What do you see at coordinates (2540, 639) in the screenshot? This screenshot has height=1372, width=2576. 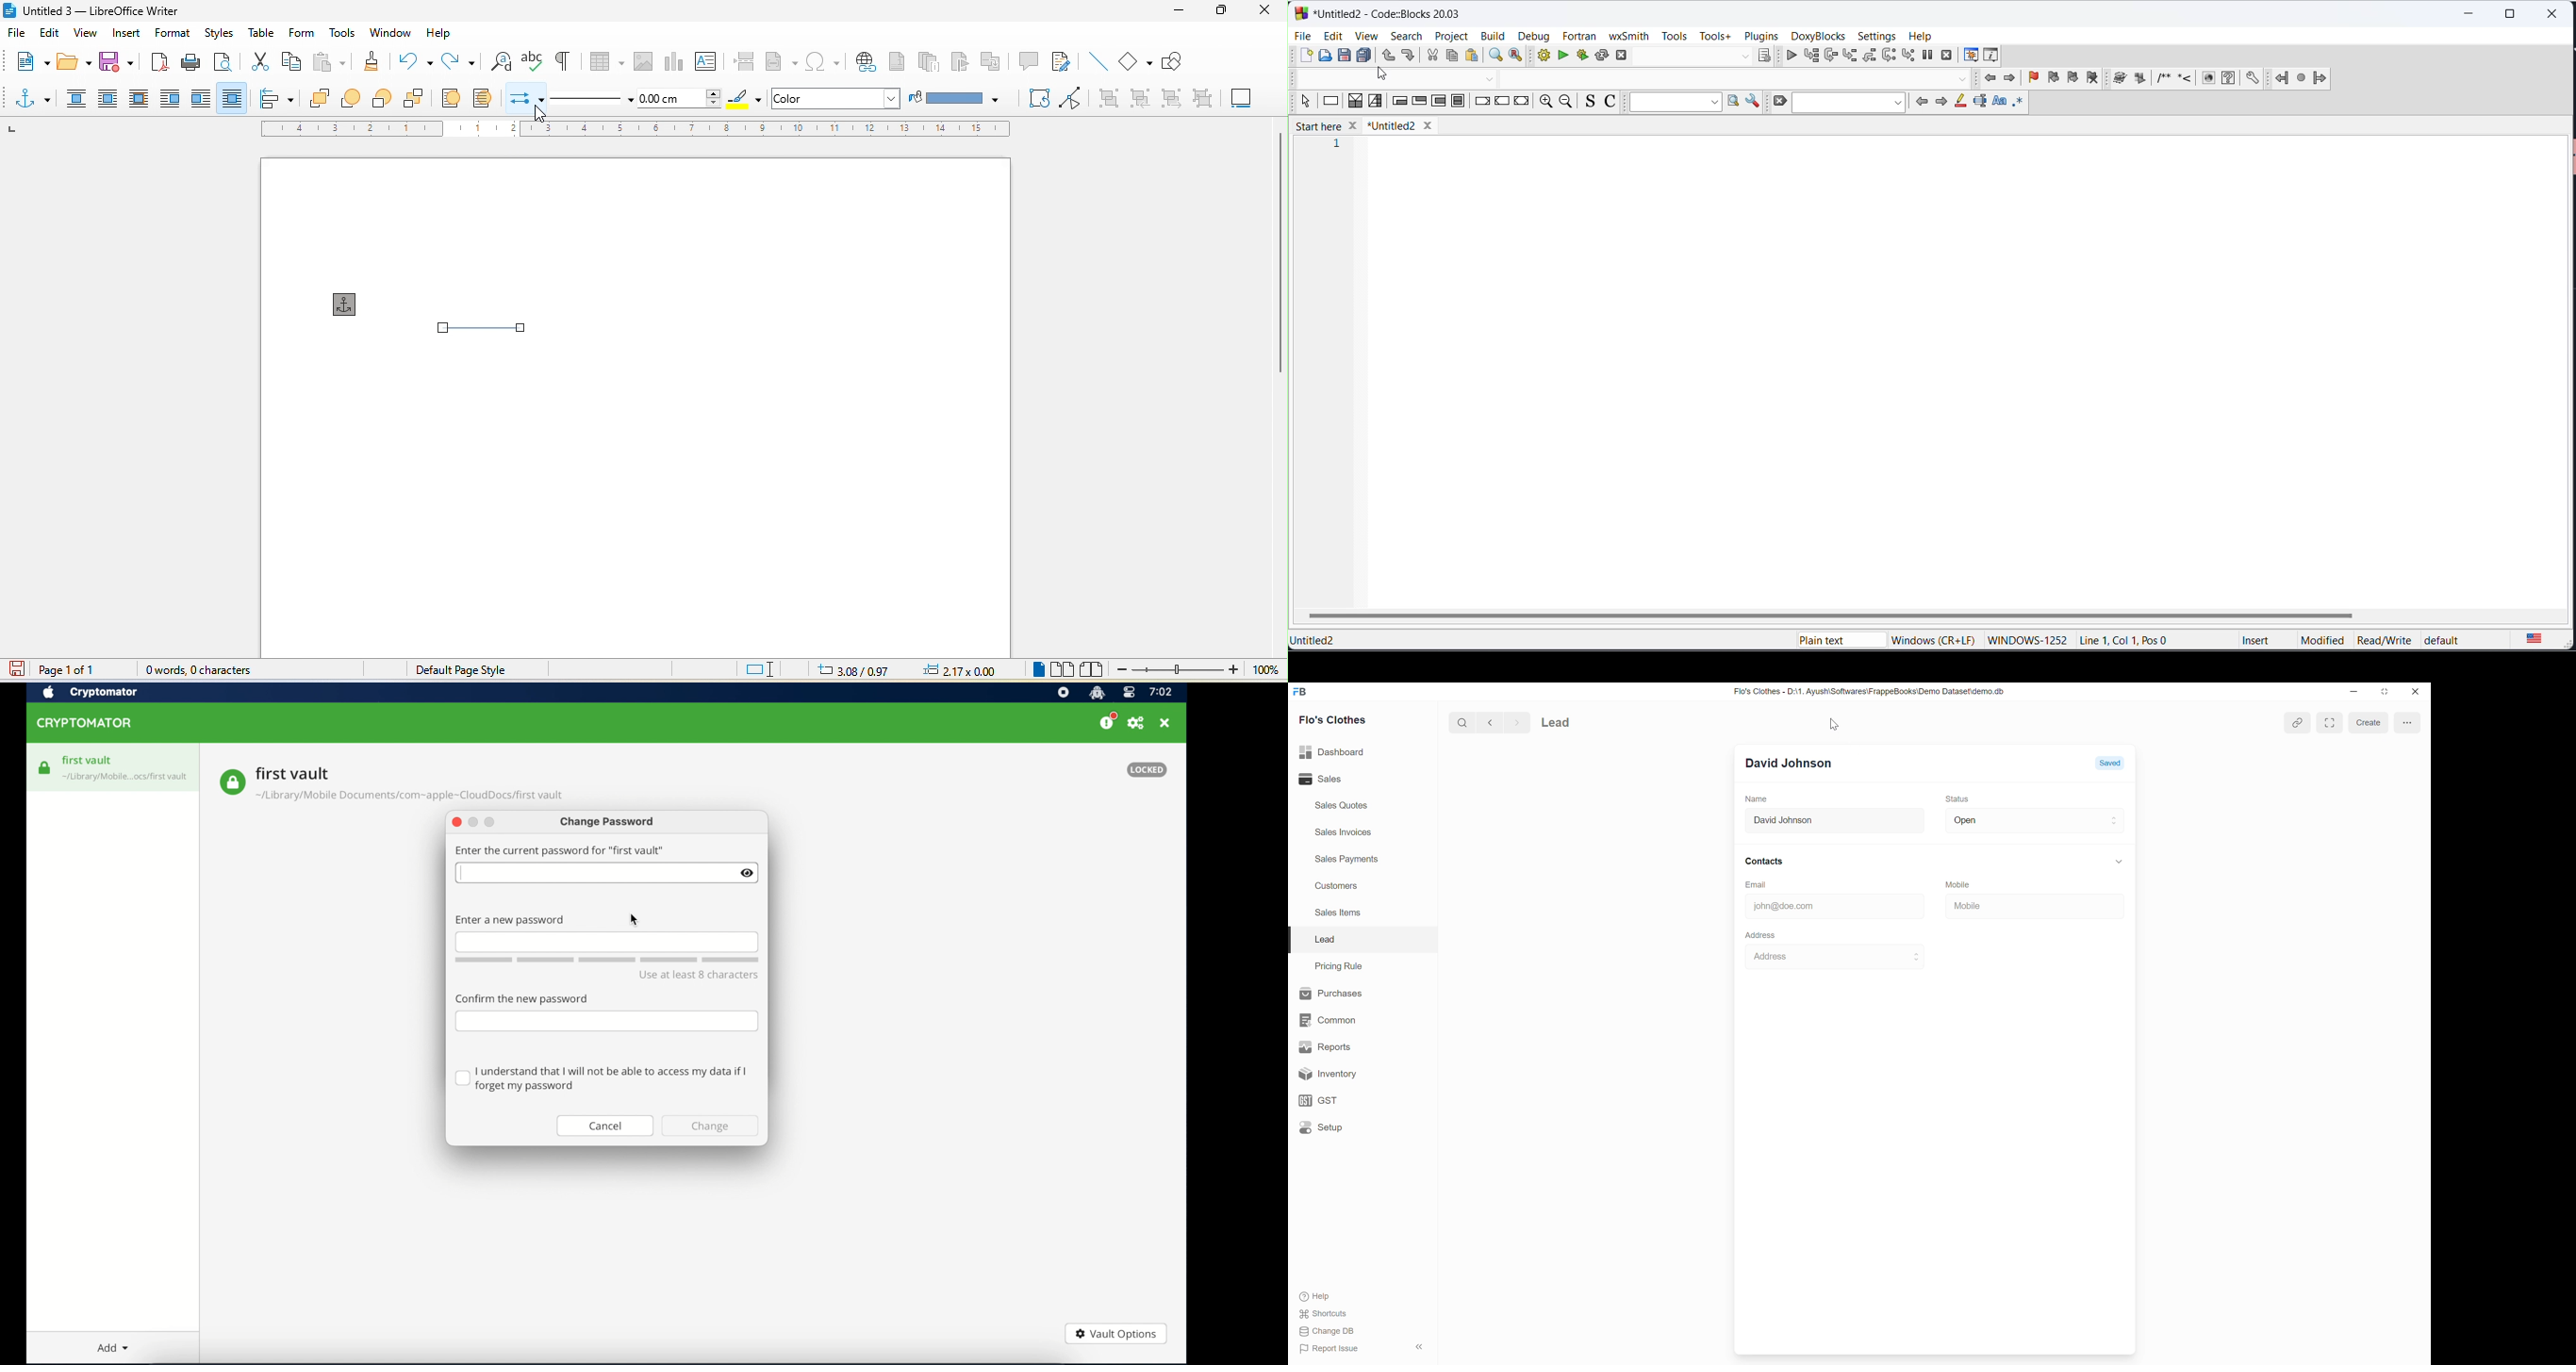 I see `text language` at bounding box center [2540, 639].